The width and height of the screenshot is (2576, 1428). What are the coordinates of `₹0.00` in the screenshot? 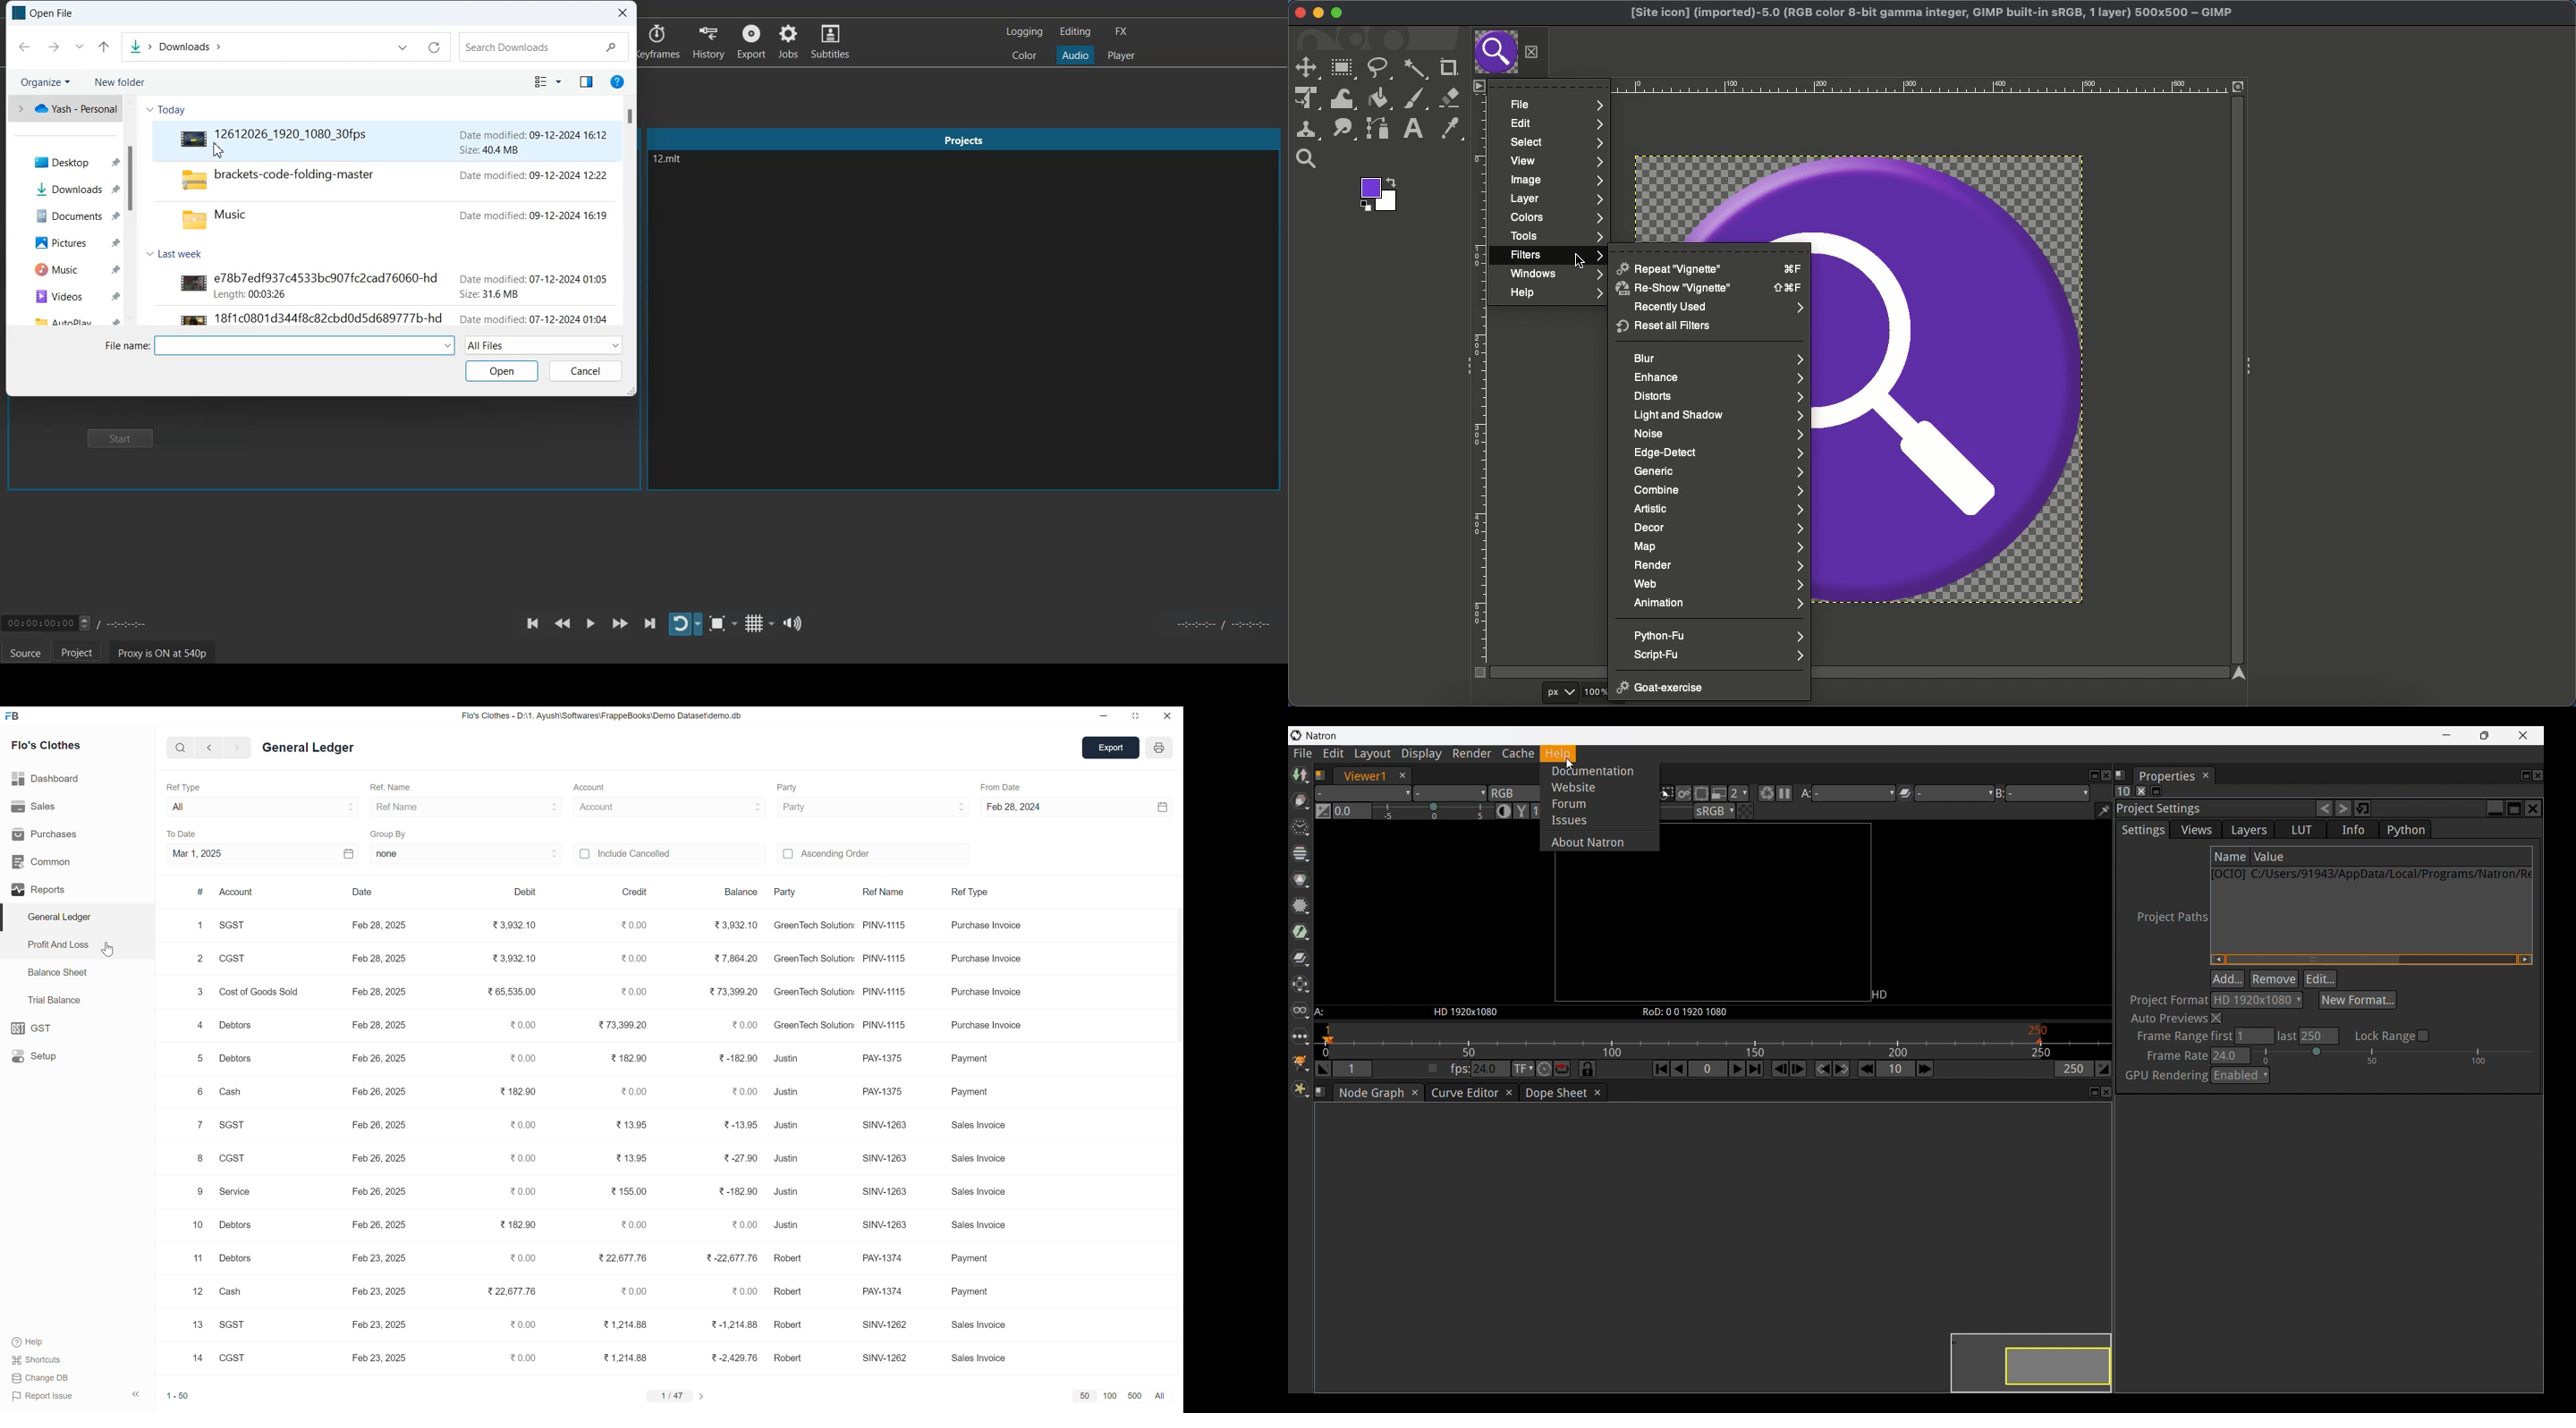 It's located at (523, 1260).